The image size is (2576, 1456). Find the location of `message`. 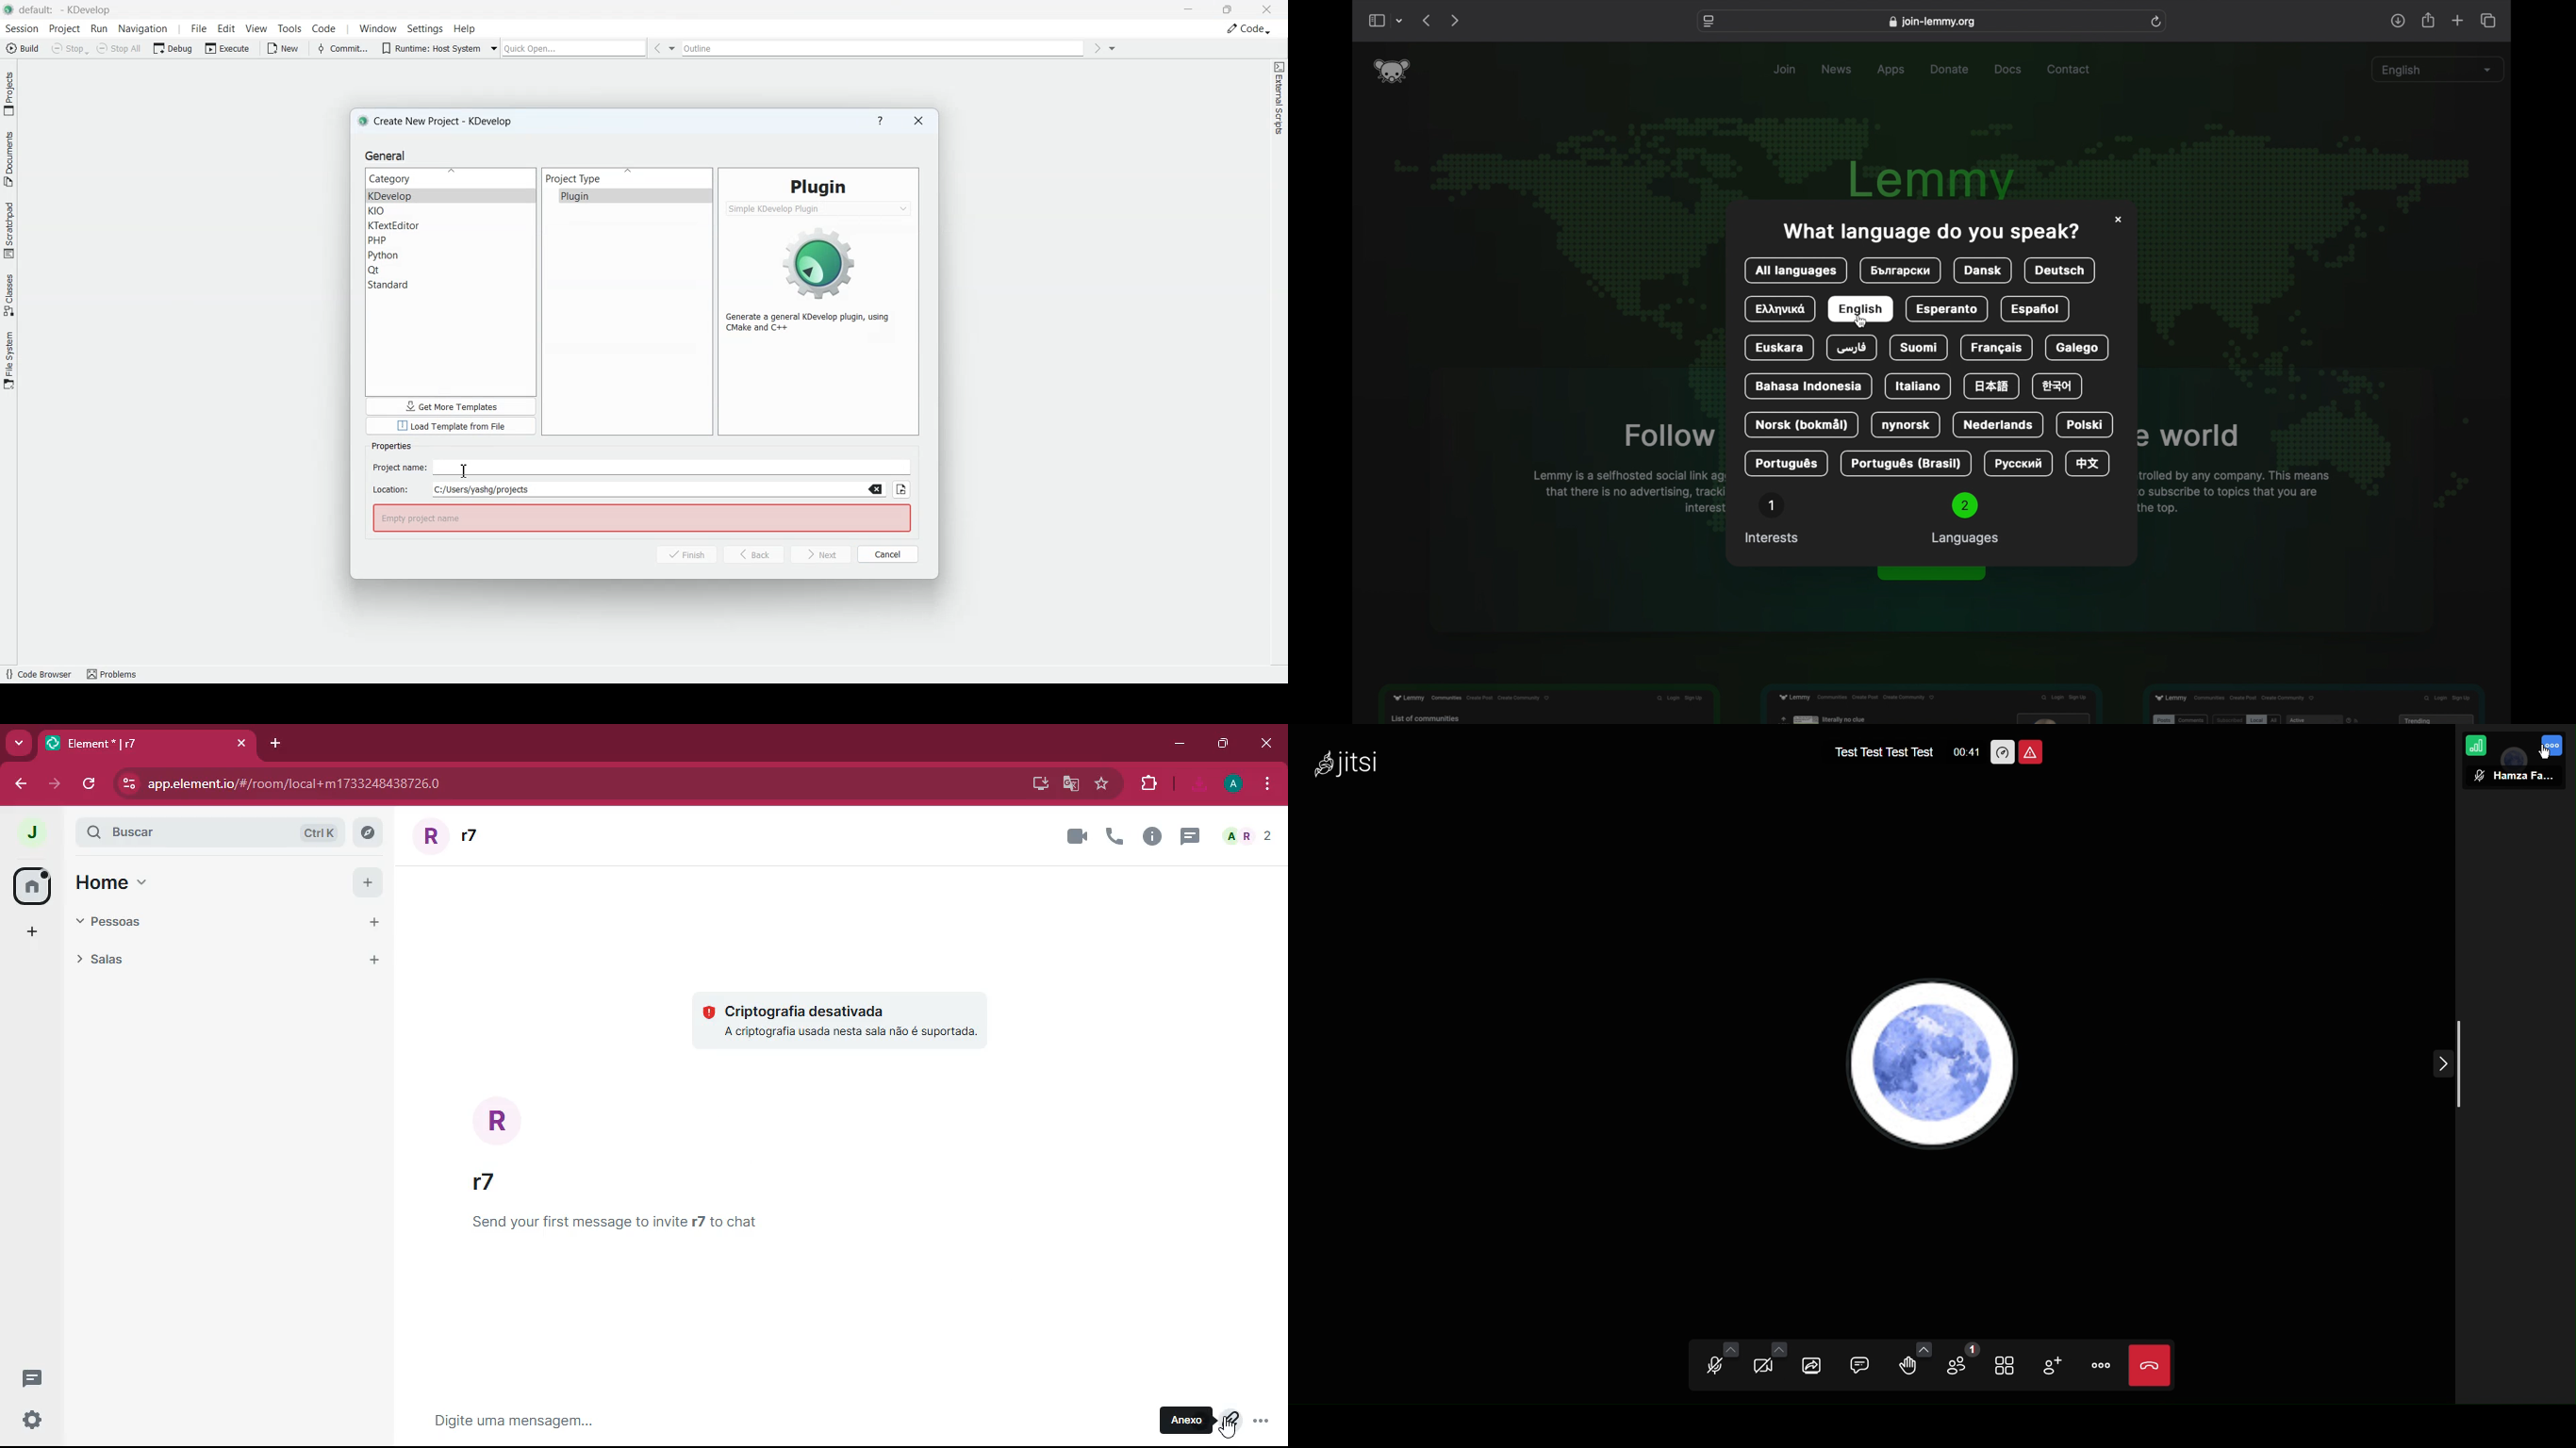

message is located at coordinates (679, 1419).